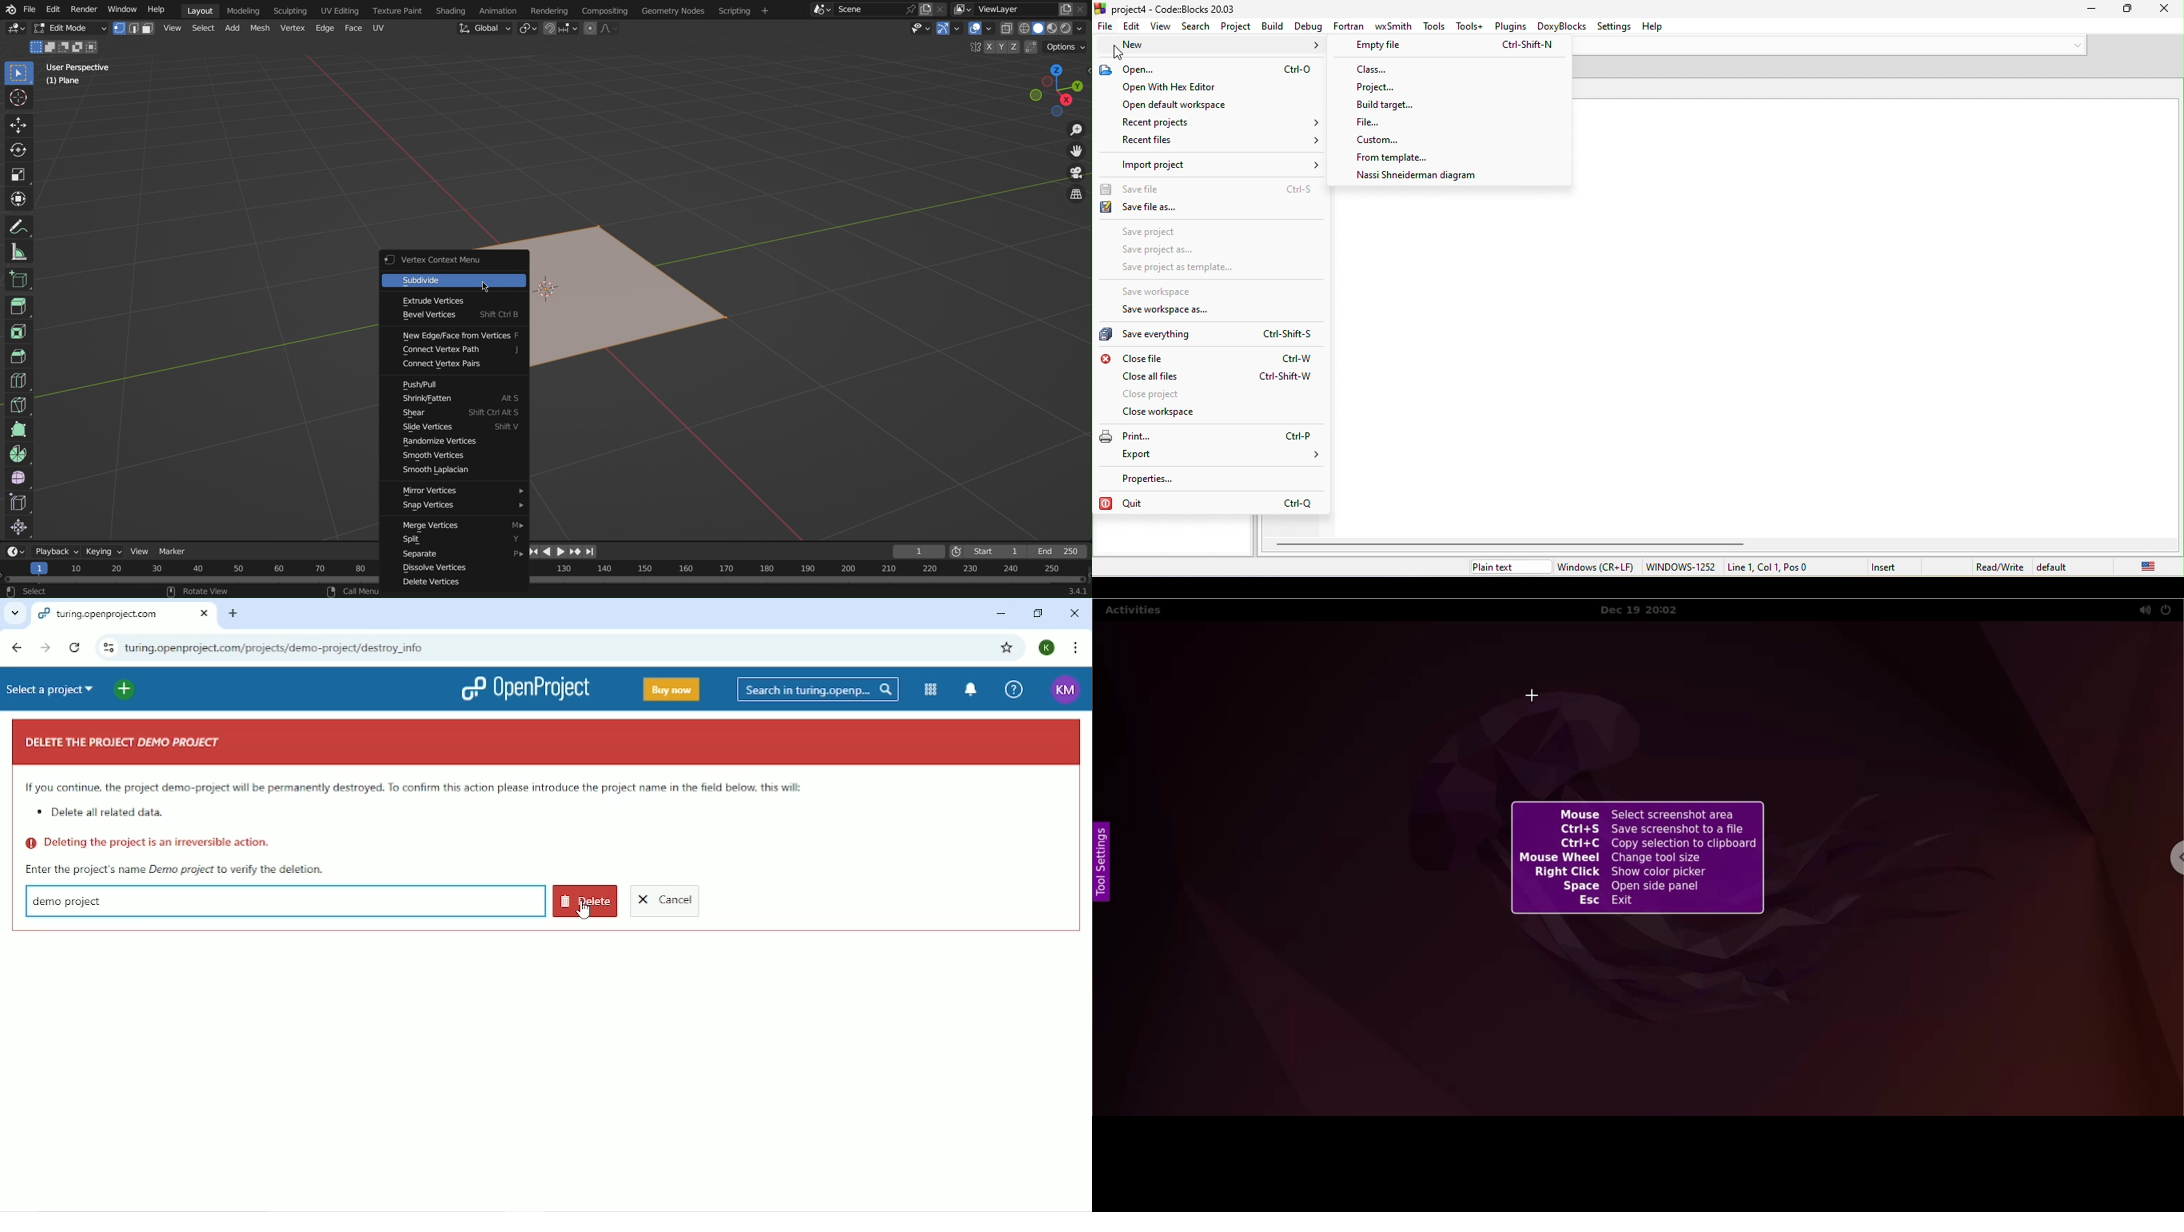 The height and width of the screenshot is (1232, 2184). What do you see at coordinates (461, 413) in the screenshot?
I see `Shear` at bounding box center [461, 413].